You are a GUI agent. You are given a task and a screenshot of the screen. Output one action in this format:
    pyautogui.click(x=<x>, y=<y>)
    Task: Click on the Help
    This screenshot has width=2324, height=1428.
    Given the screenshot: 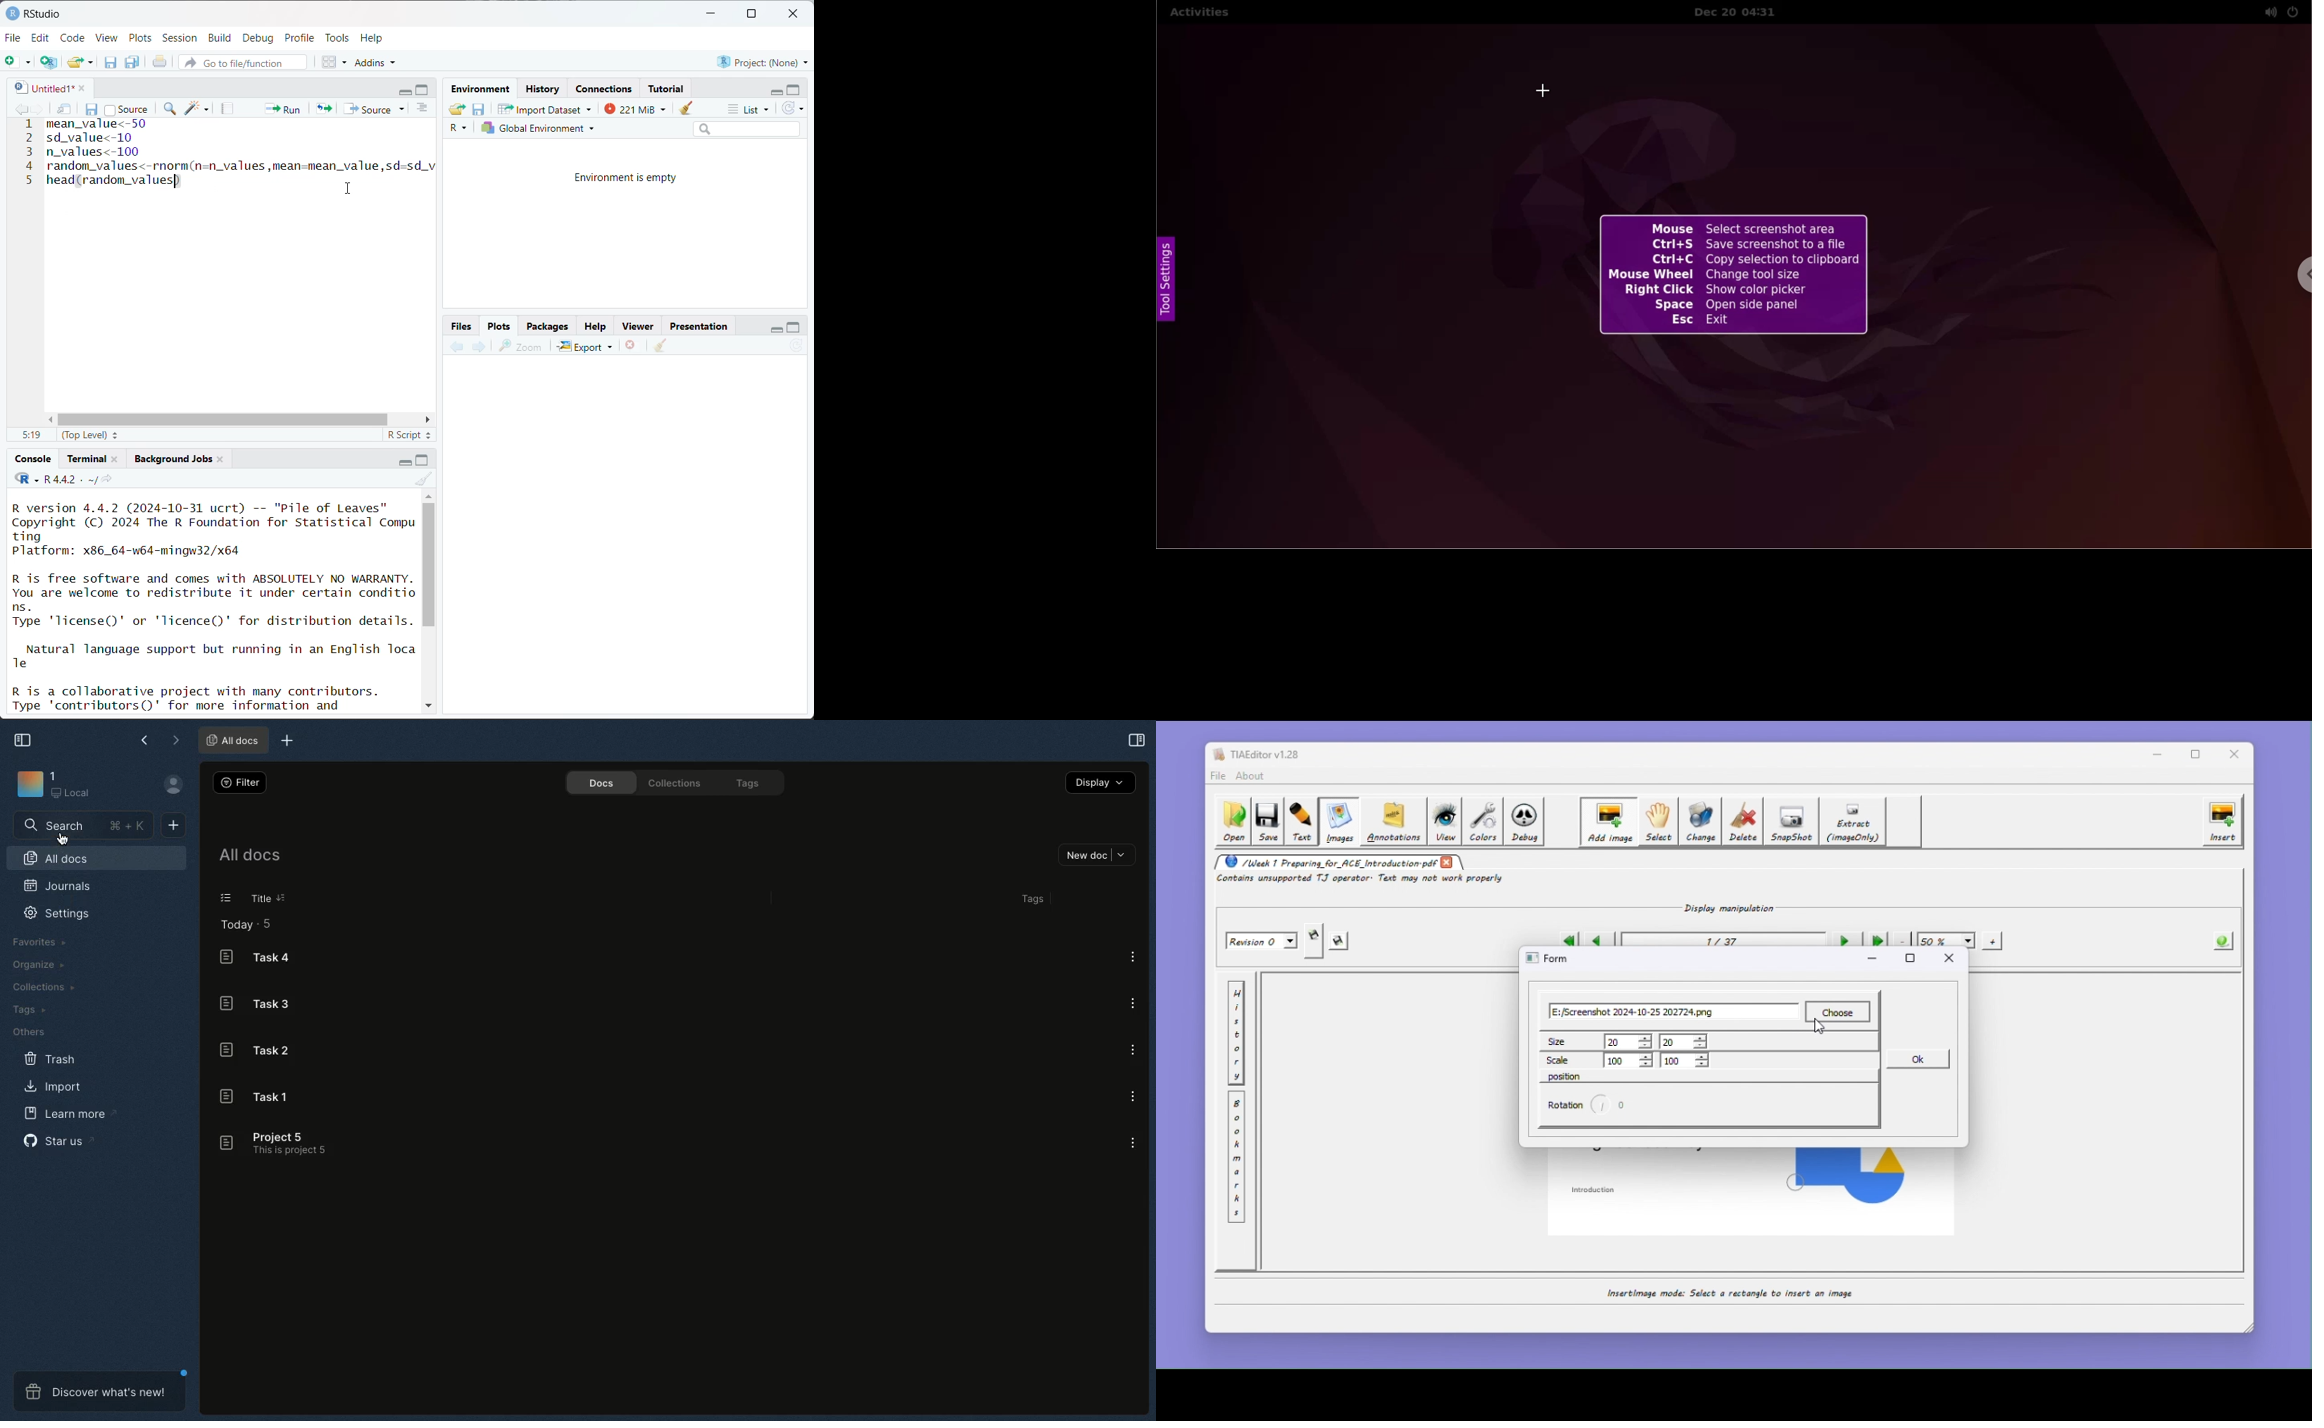 What is the action you would take?
    pyautogui.click(x=373, y=37)
    